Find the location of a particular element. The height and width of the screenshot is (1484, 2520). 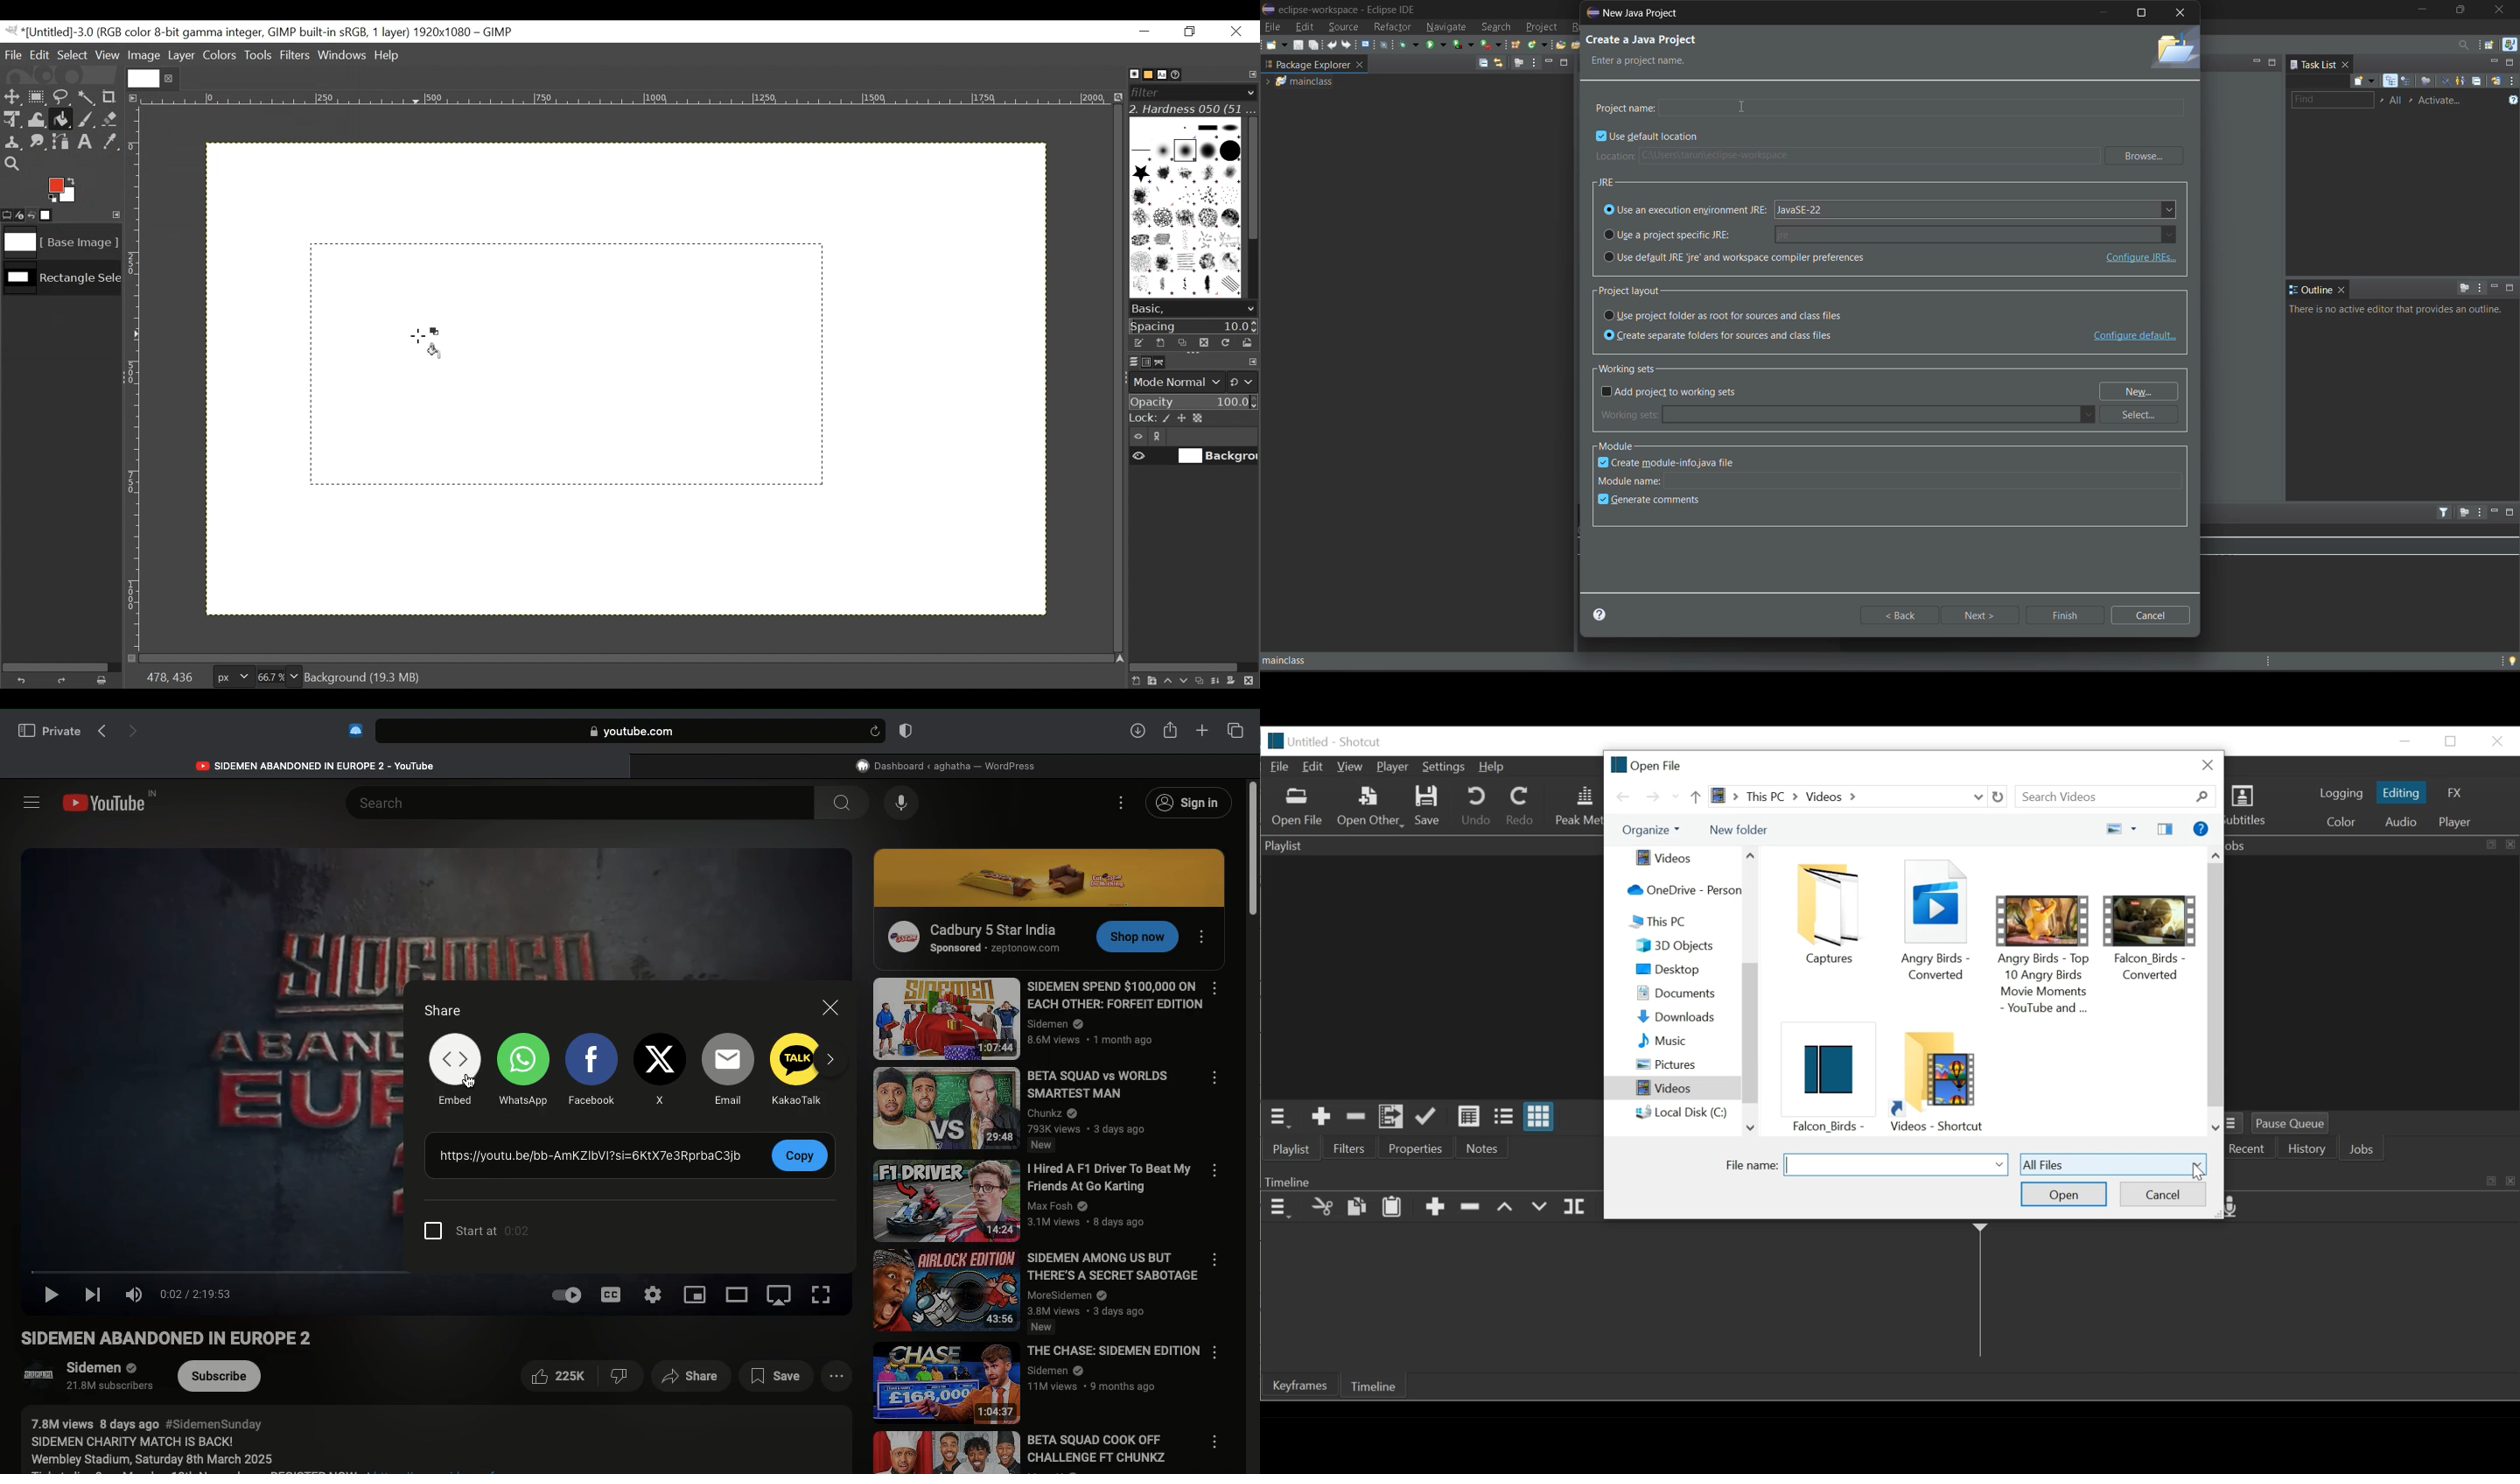

Screen orientation is located at coordinates (782, 1298).